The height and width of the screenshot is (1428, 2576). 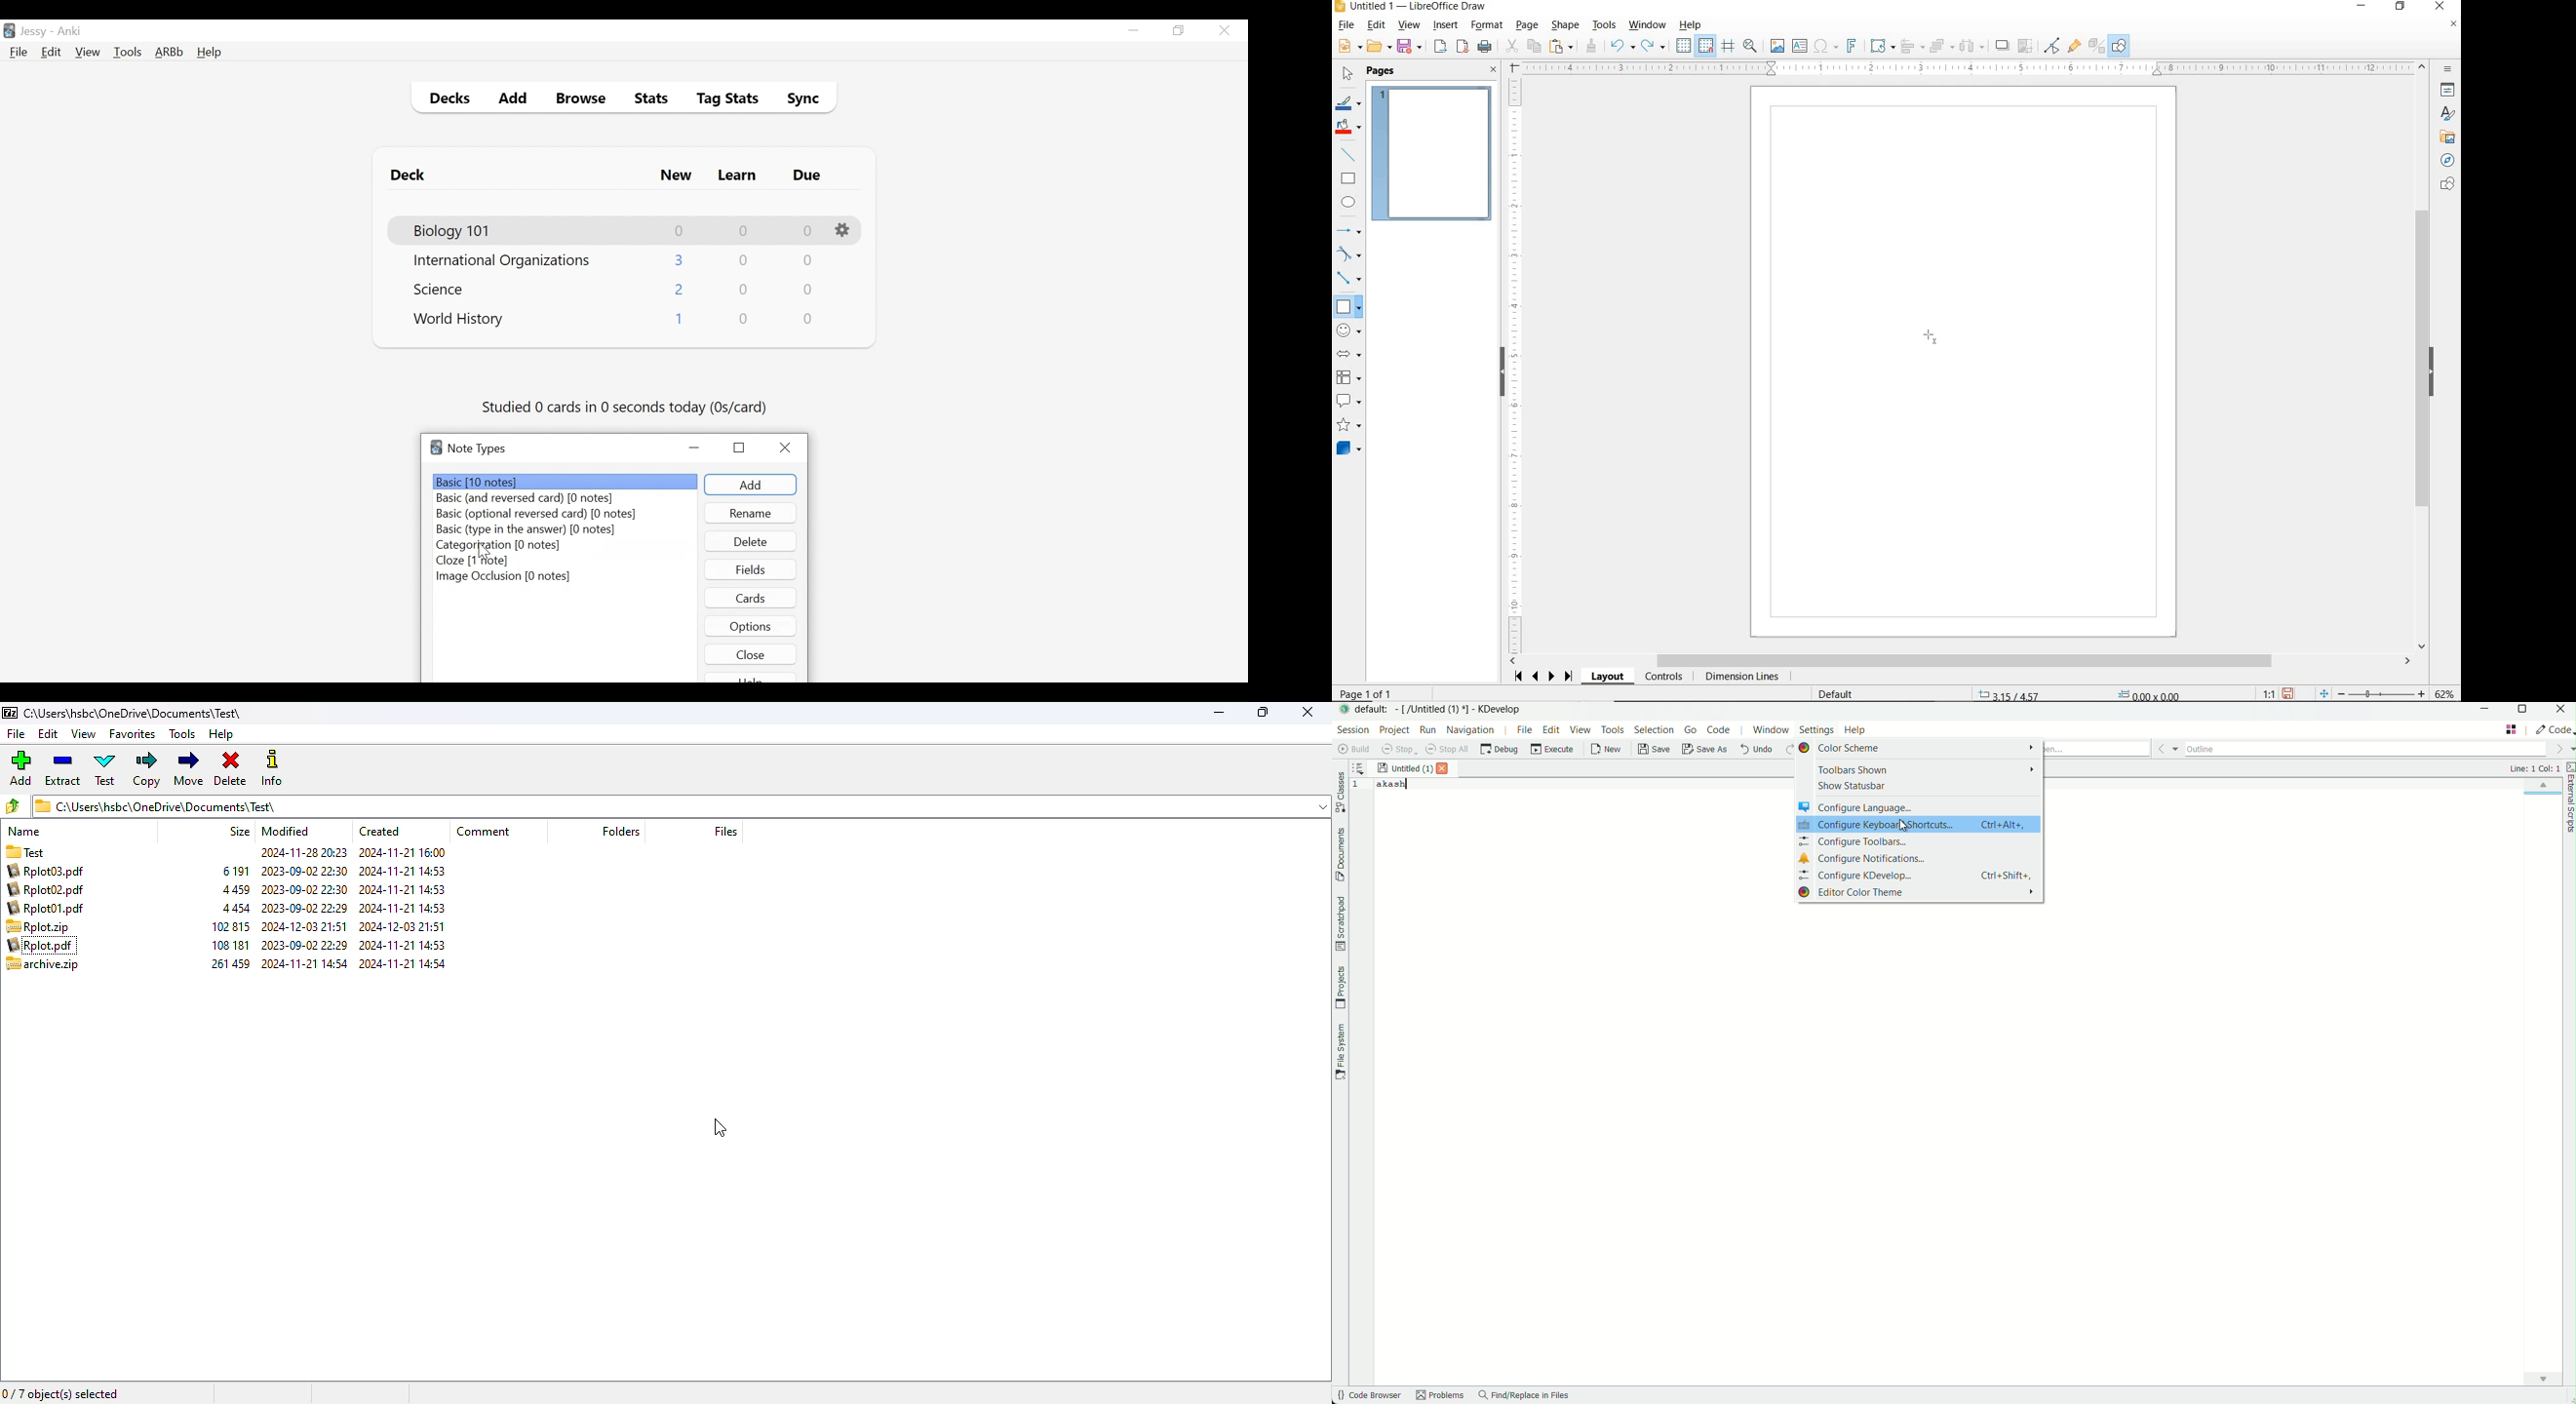 I want to click on HIDE, so click(x=1502, y=373).